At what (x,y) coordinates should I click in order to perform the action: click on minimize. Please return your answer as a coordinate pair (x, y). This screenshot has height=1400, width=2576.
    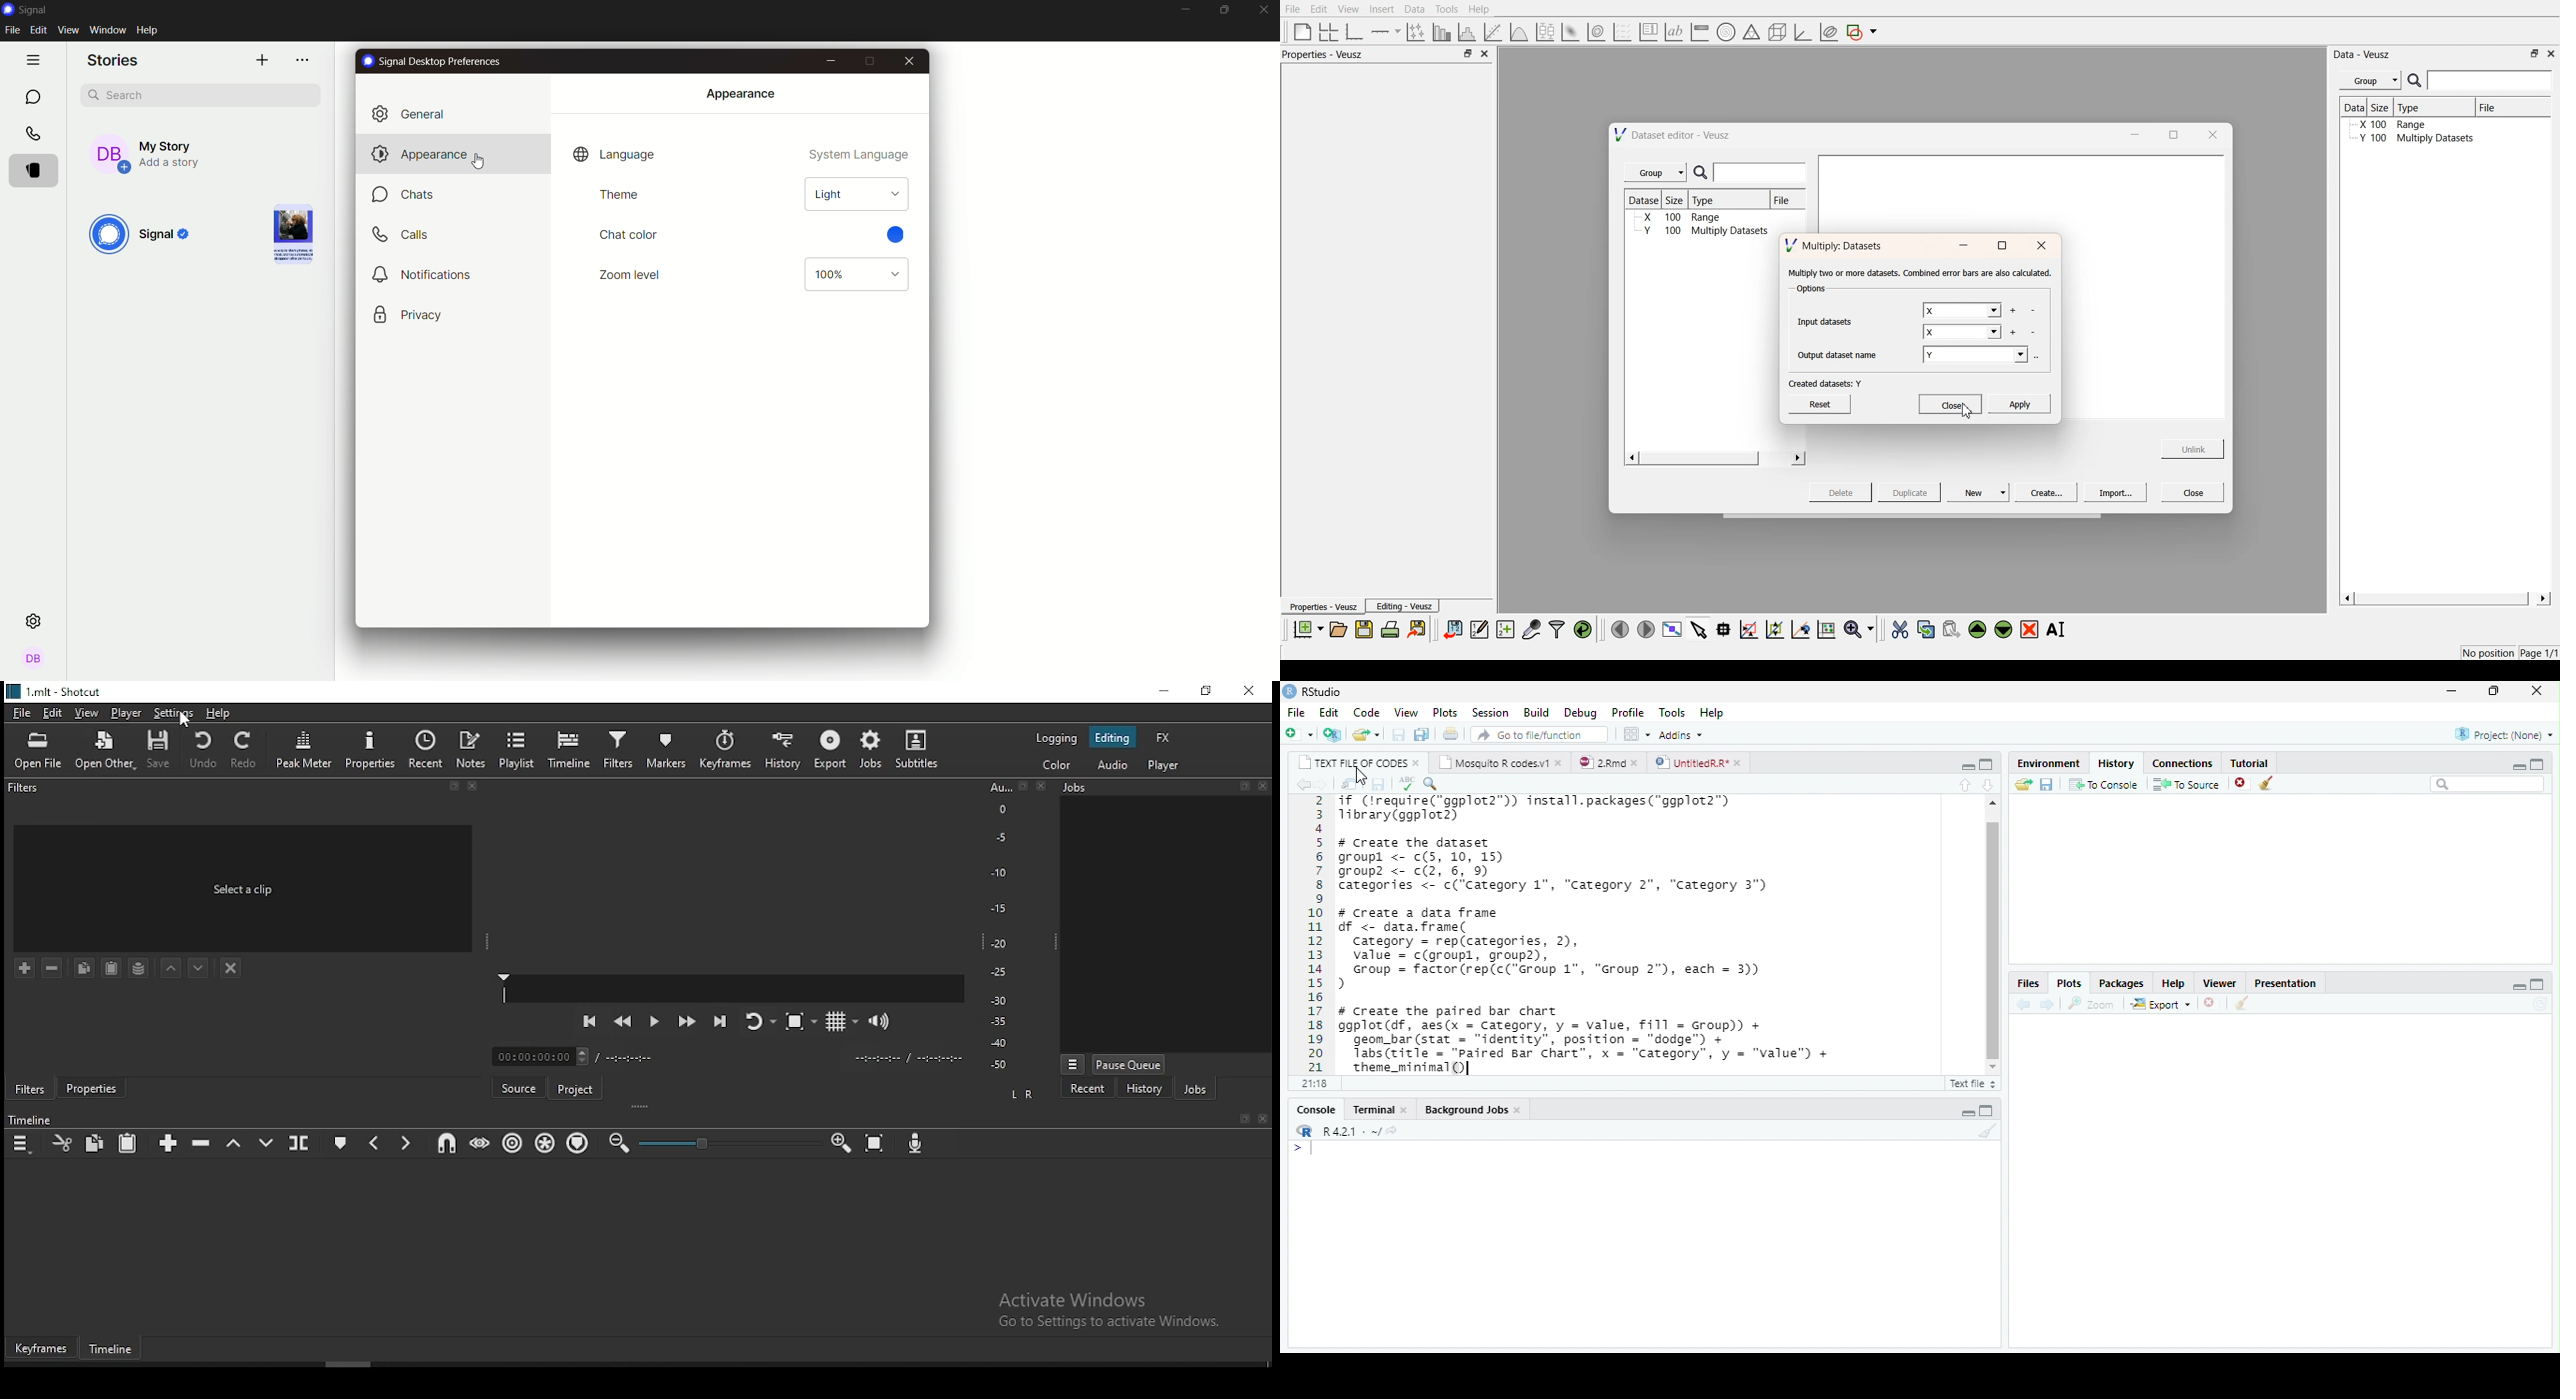
    Looking at the image, I should click on (1968, 1114).